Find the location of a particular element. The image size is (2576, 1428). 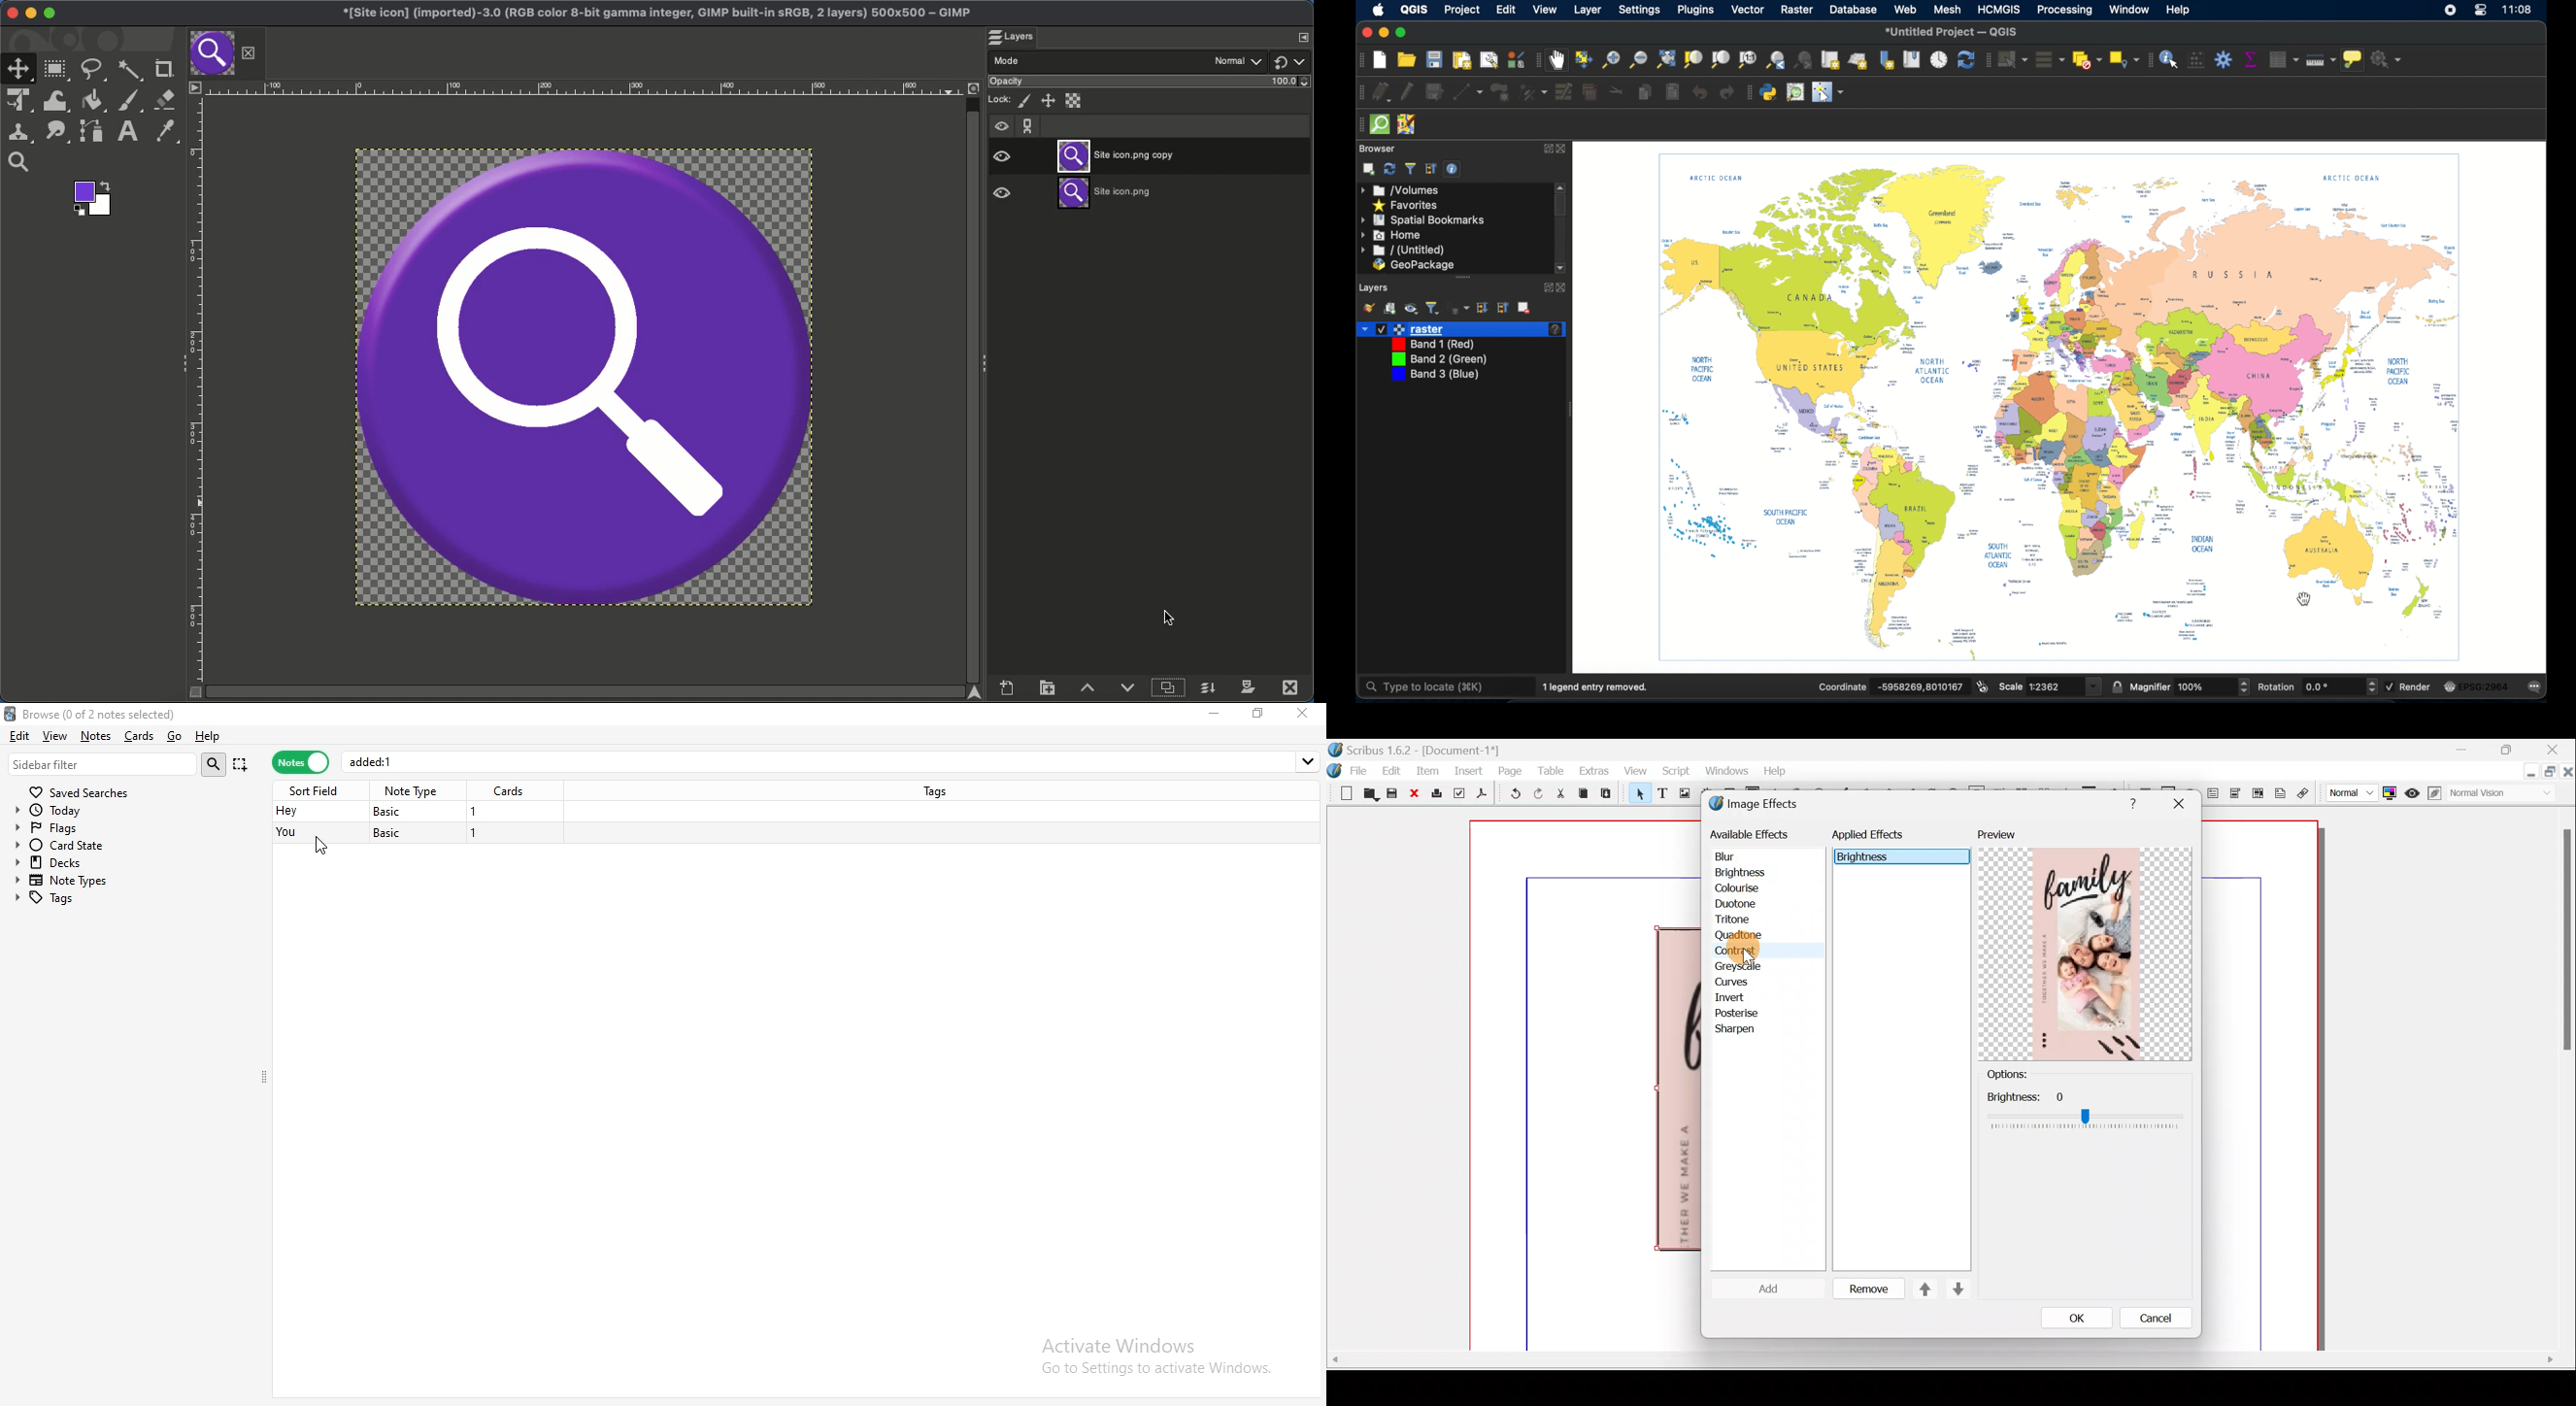

View is located at coordinates (1632, 772).